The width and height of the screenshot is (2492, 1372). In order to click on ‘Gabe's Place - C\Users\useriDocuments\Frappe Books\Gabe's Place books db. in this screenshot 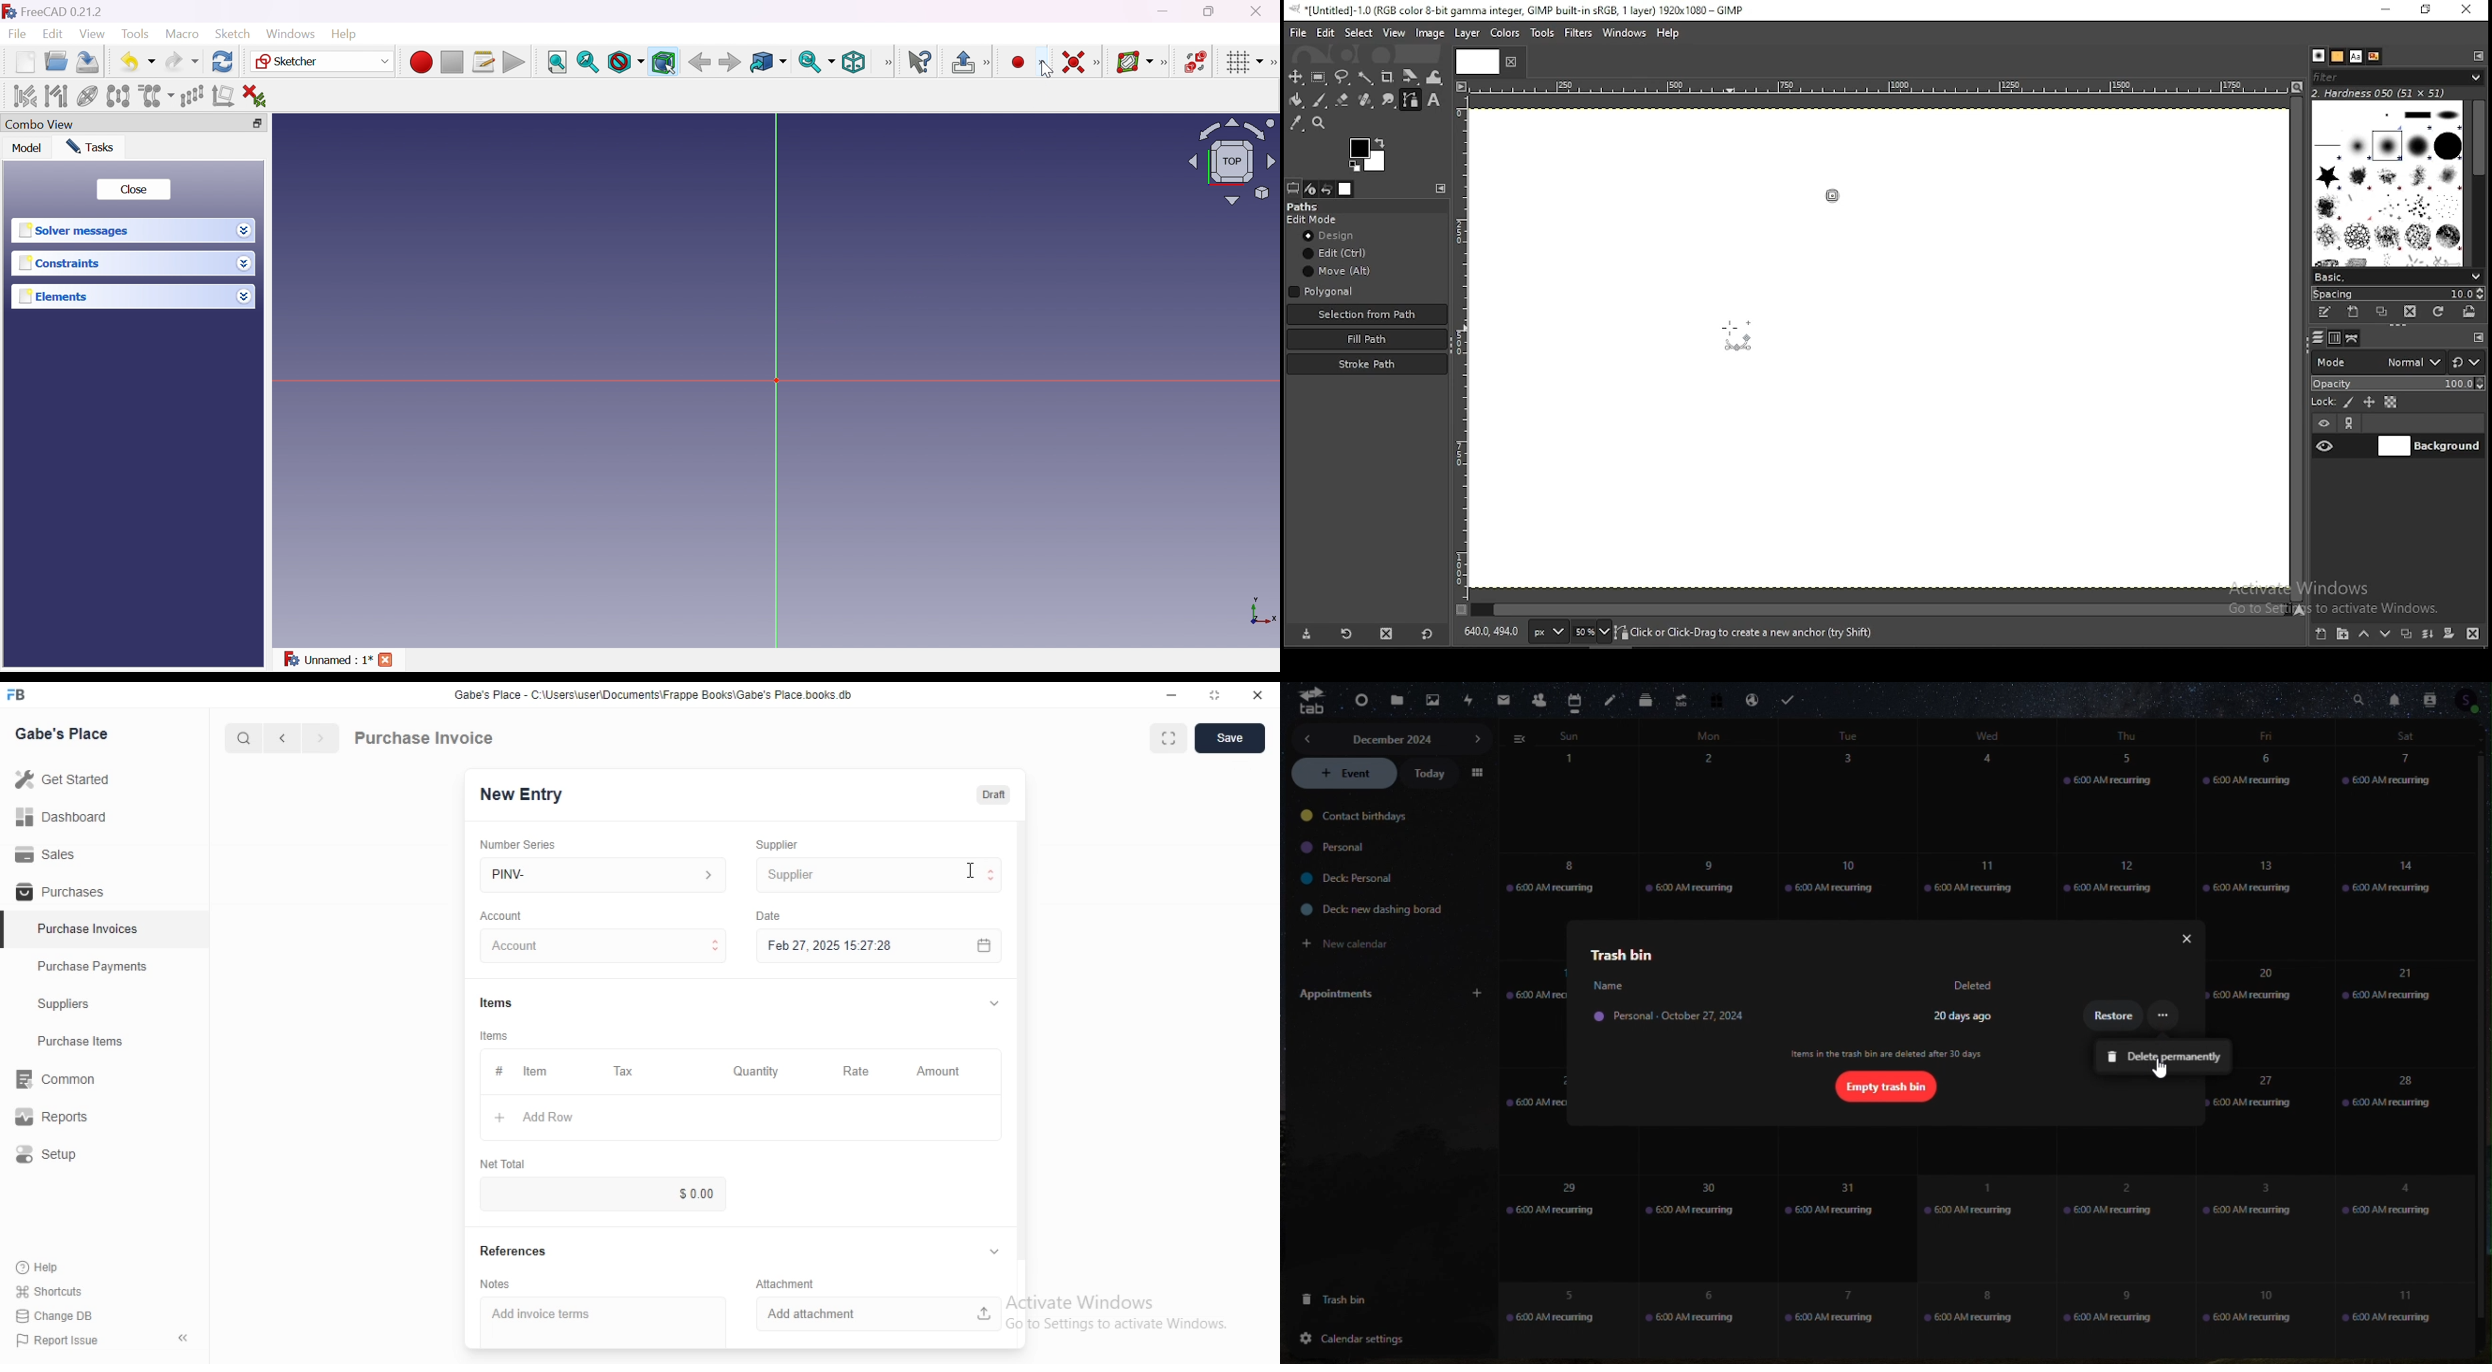, I will do `click(653, 694)`.